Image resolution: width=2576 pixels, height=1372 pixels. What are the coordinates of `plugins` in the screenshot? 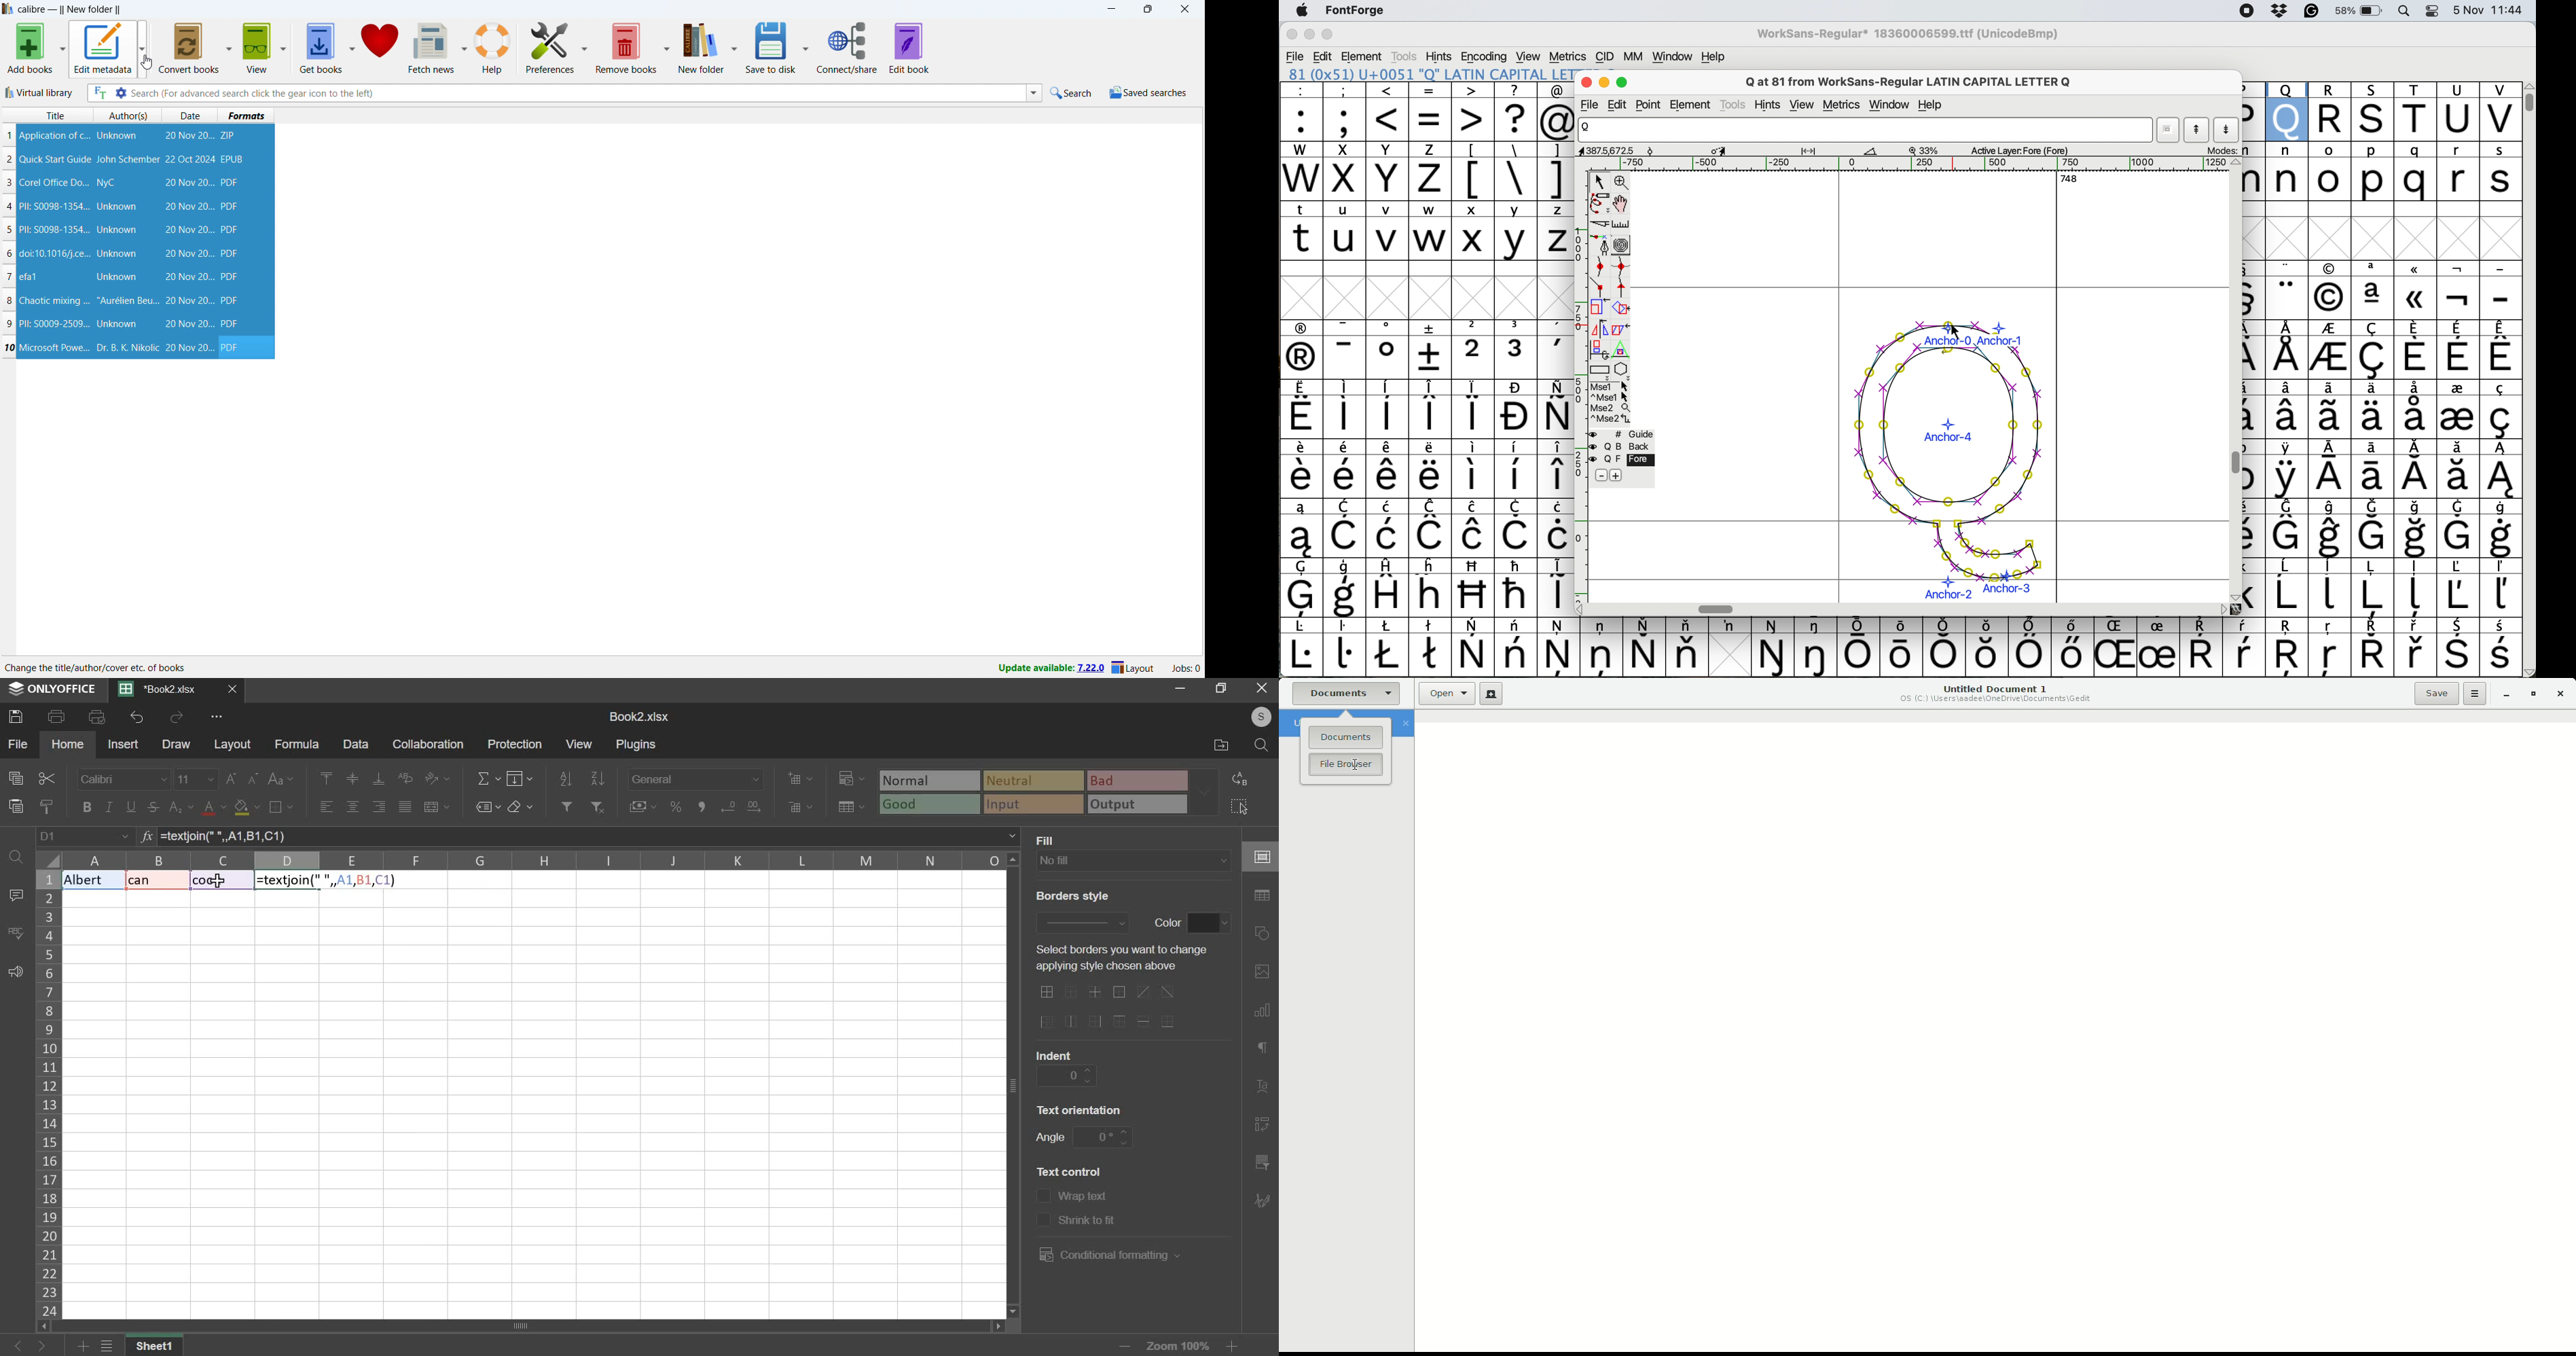 It's located at (638, 745).